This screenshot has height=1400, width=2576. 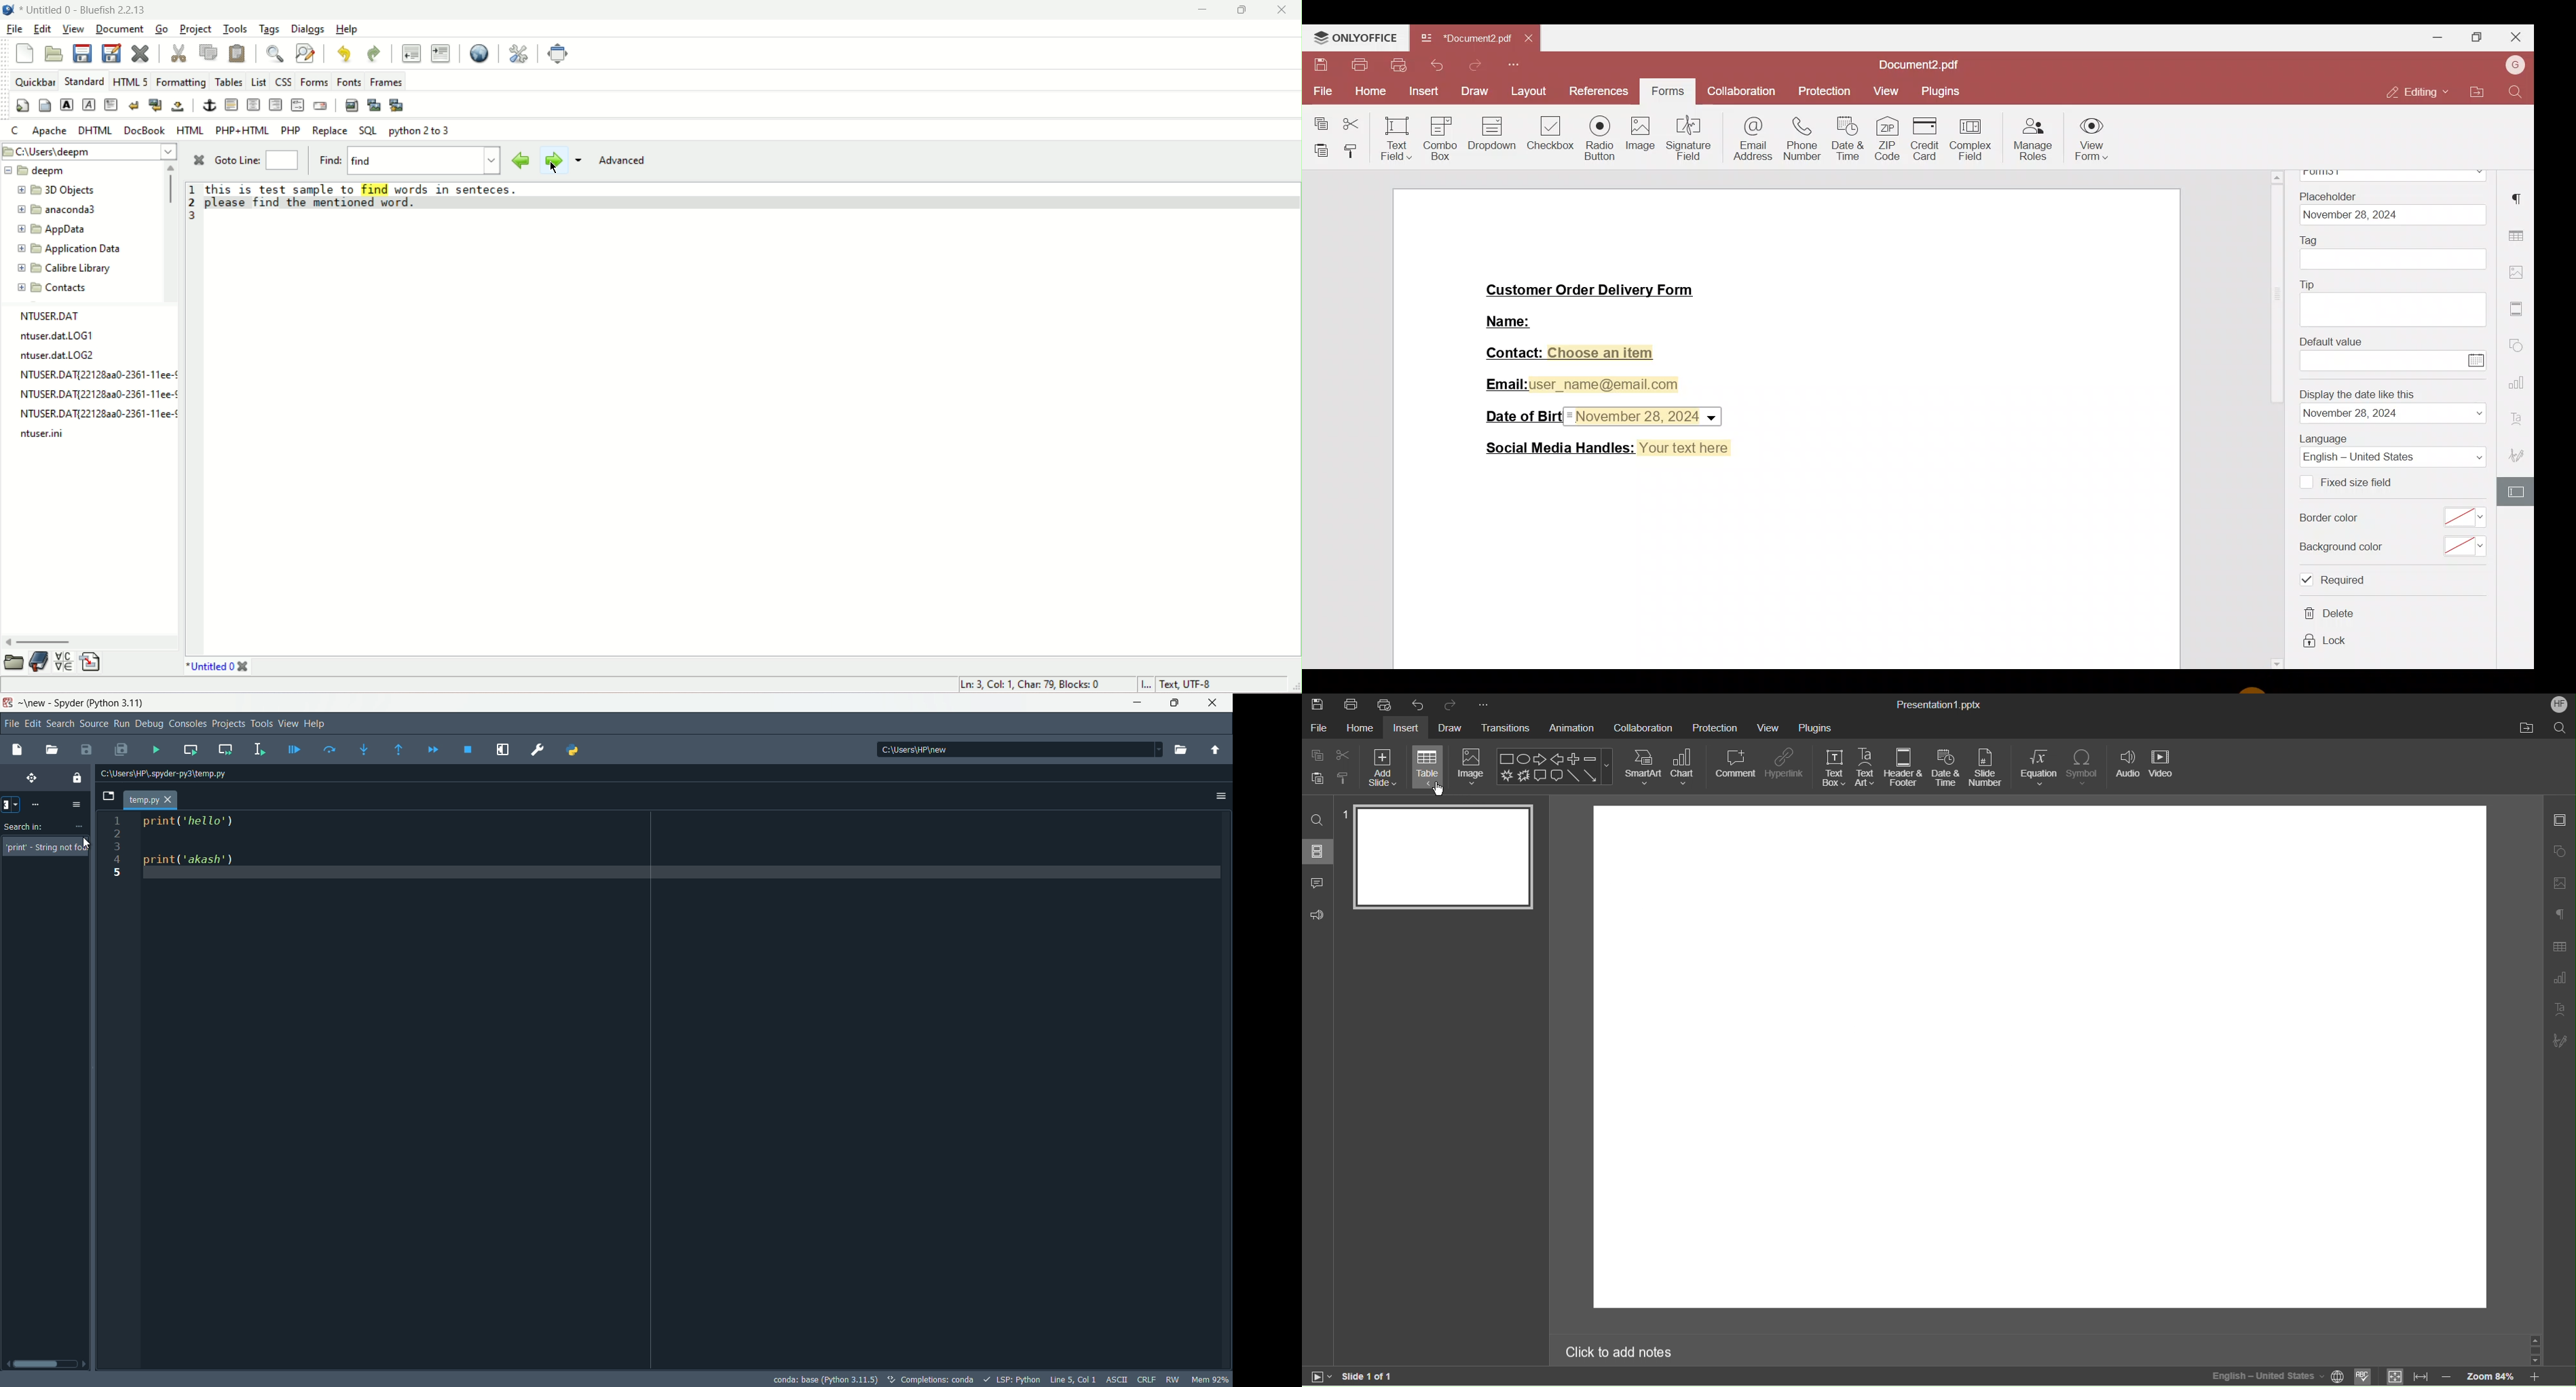 What do you see at coordinates (1368, 1376) in the screenshot?
I see `Slide 1 of 1` at bounding box center [1368, 1376].